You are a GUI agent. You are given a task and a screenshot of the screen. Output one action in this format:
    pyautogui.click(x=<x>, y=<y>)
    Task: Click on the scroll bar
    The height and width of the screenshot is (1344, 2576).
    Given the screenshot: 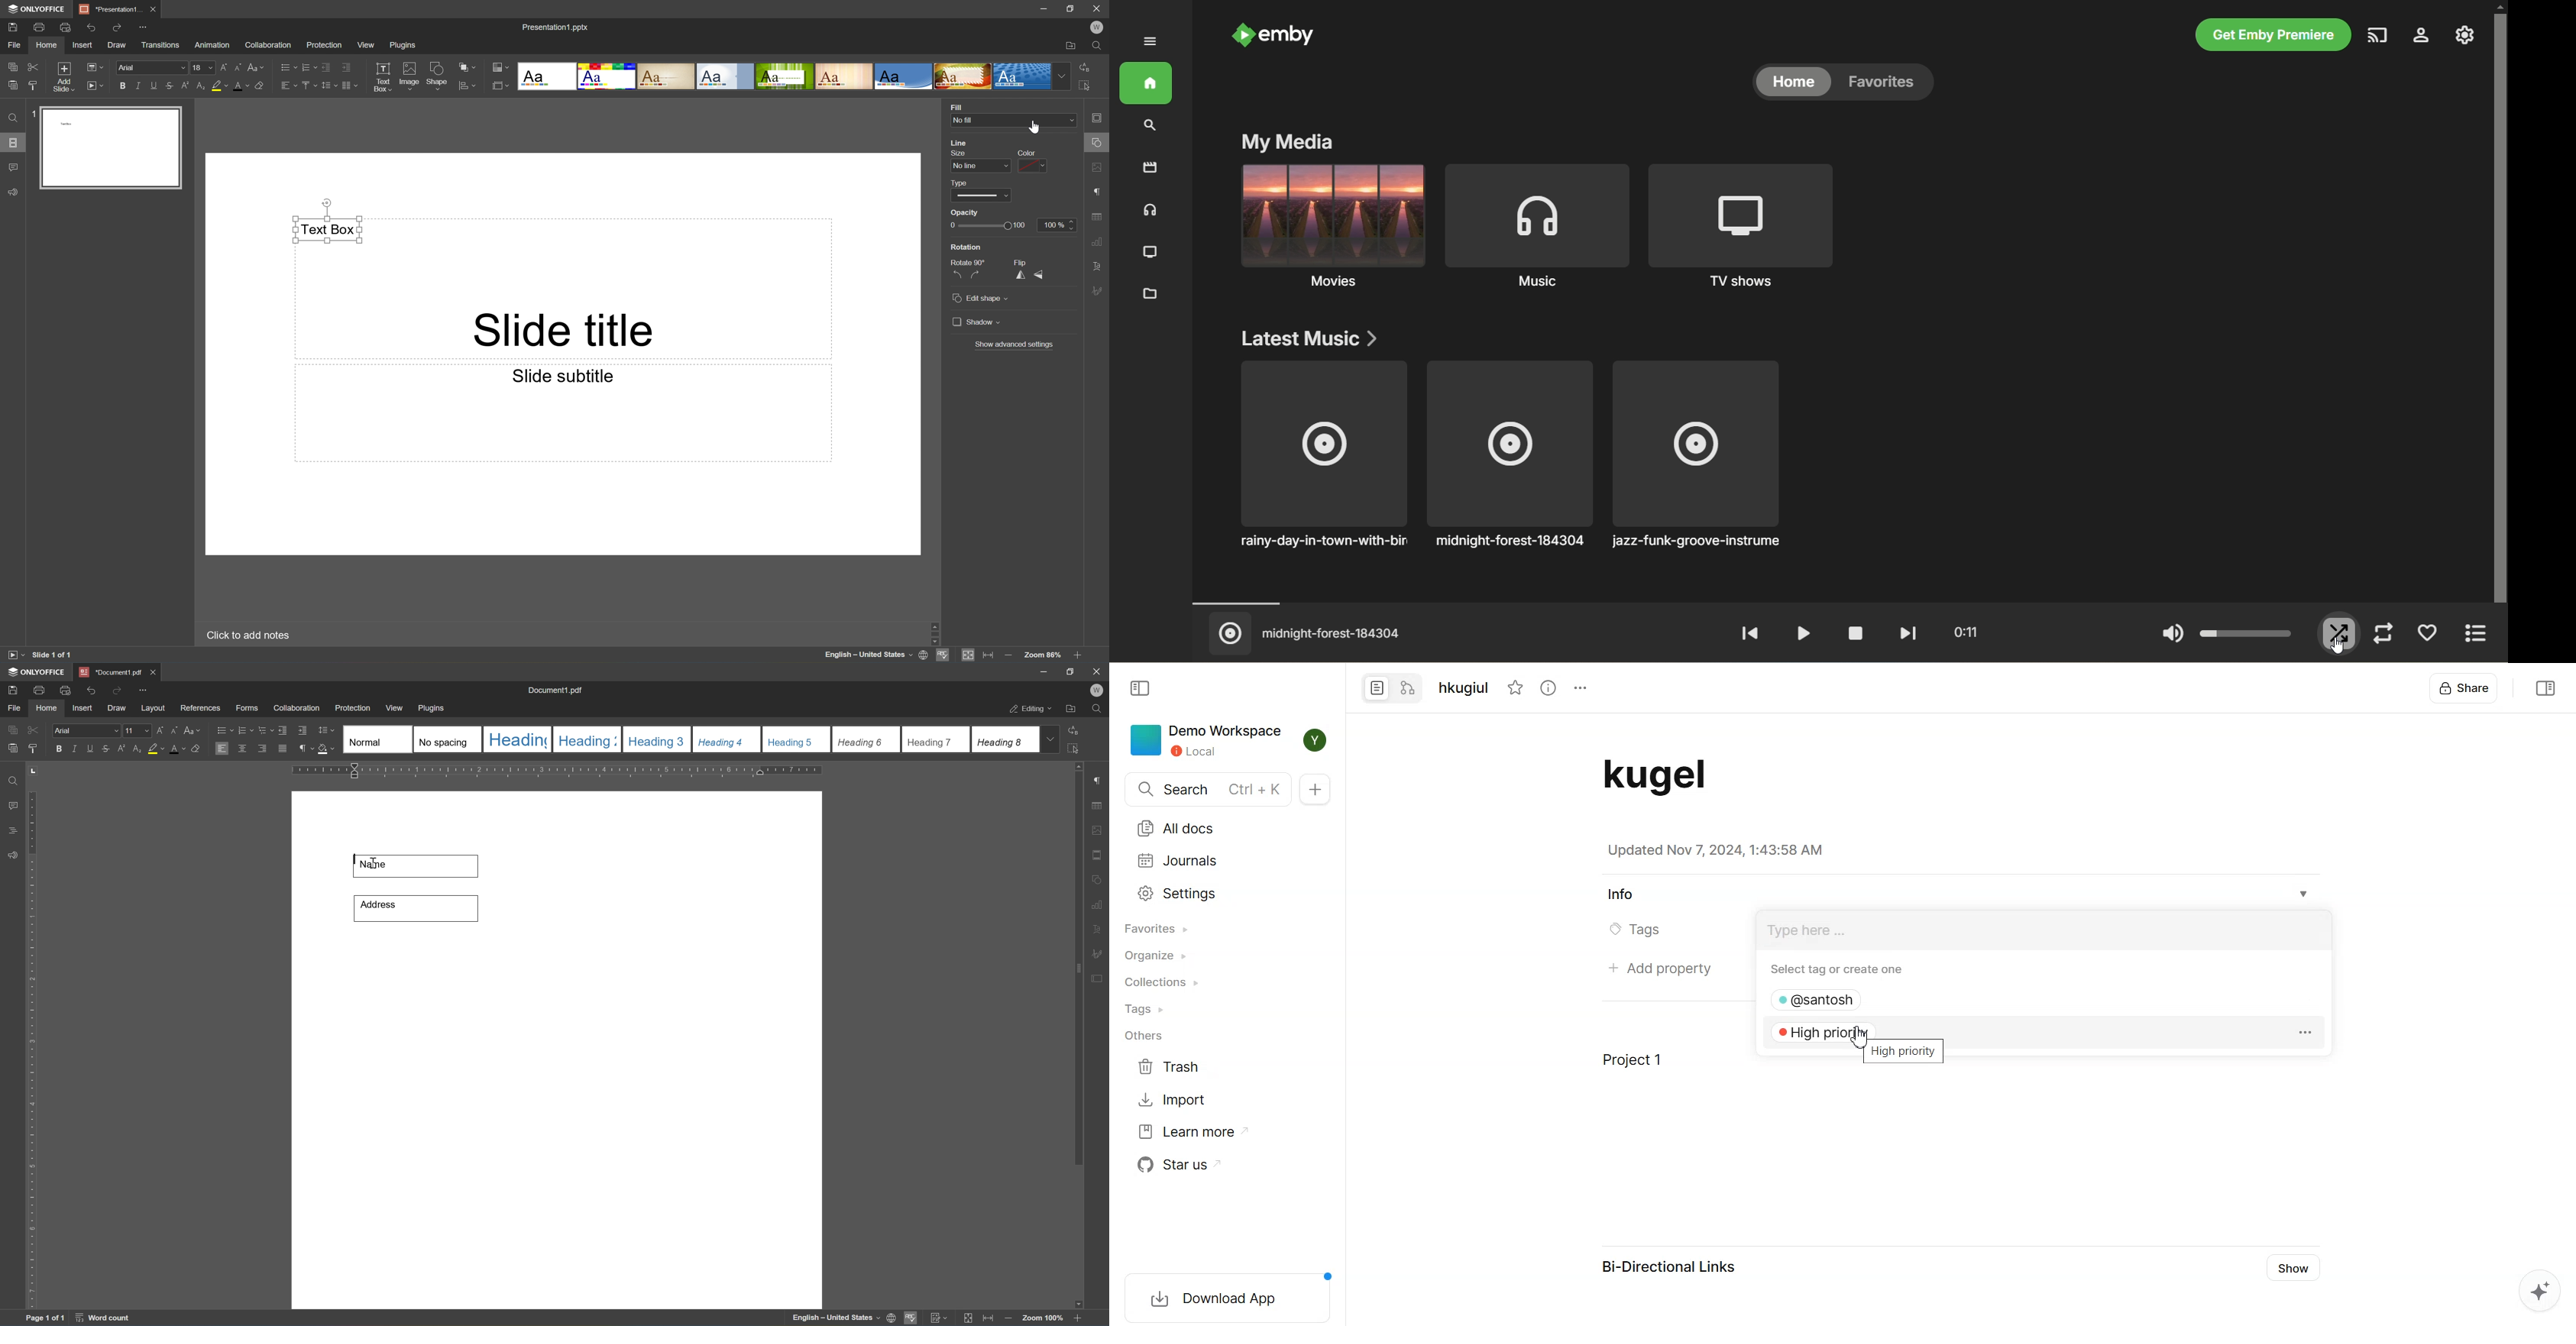 What is the action you would take?
    pyautogui.click(x=1079, y=969)
    